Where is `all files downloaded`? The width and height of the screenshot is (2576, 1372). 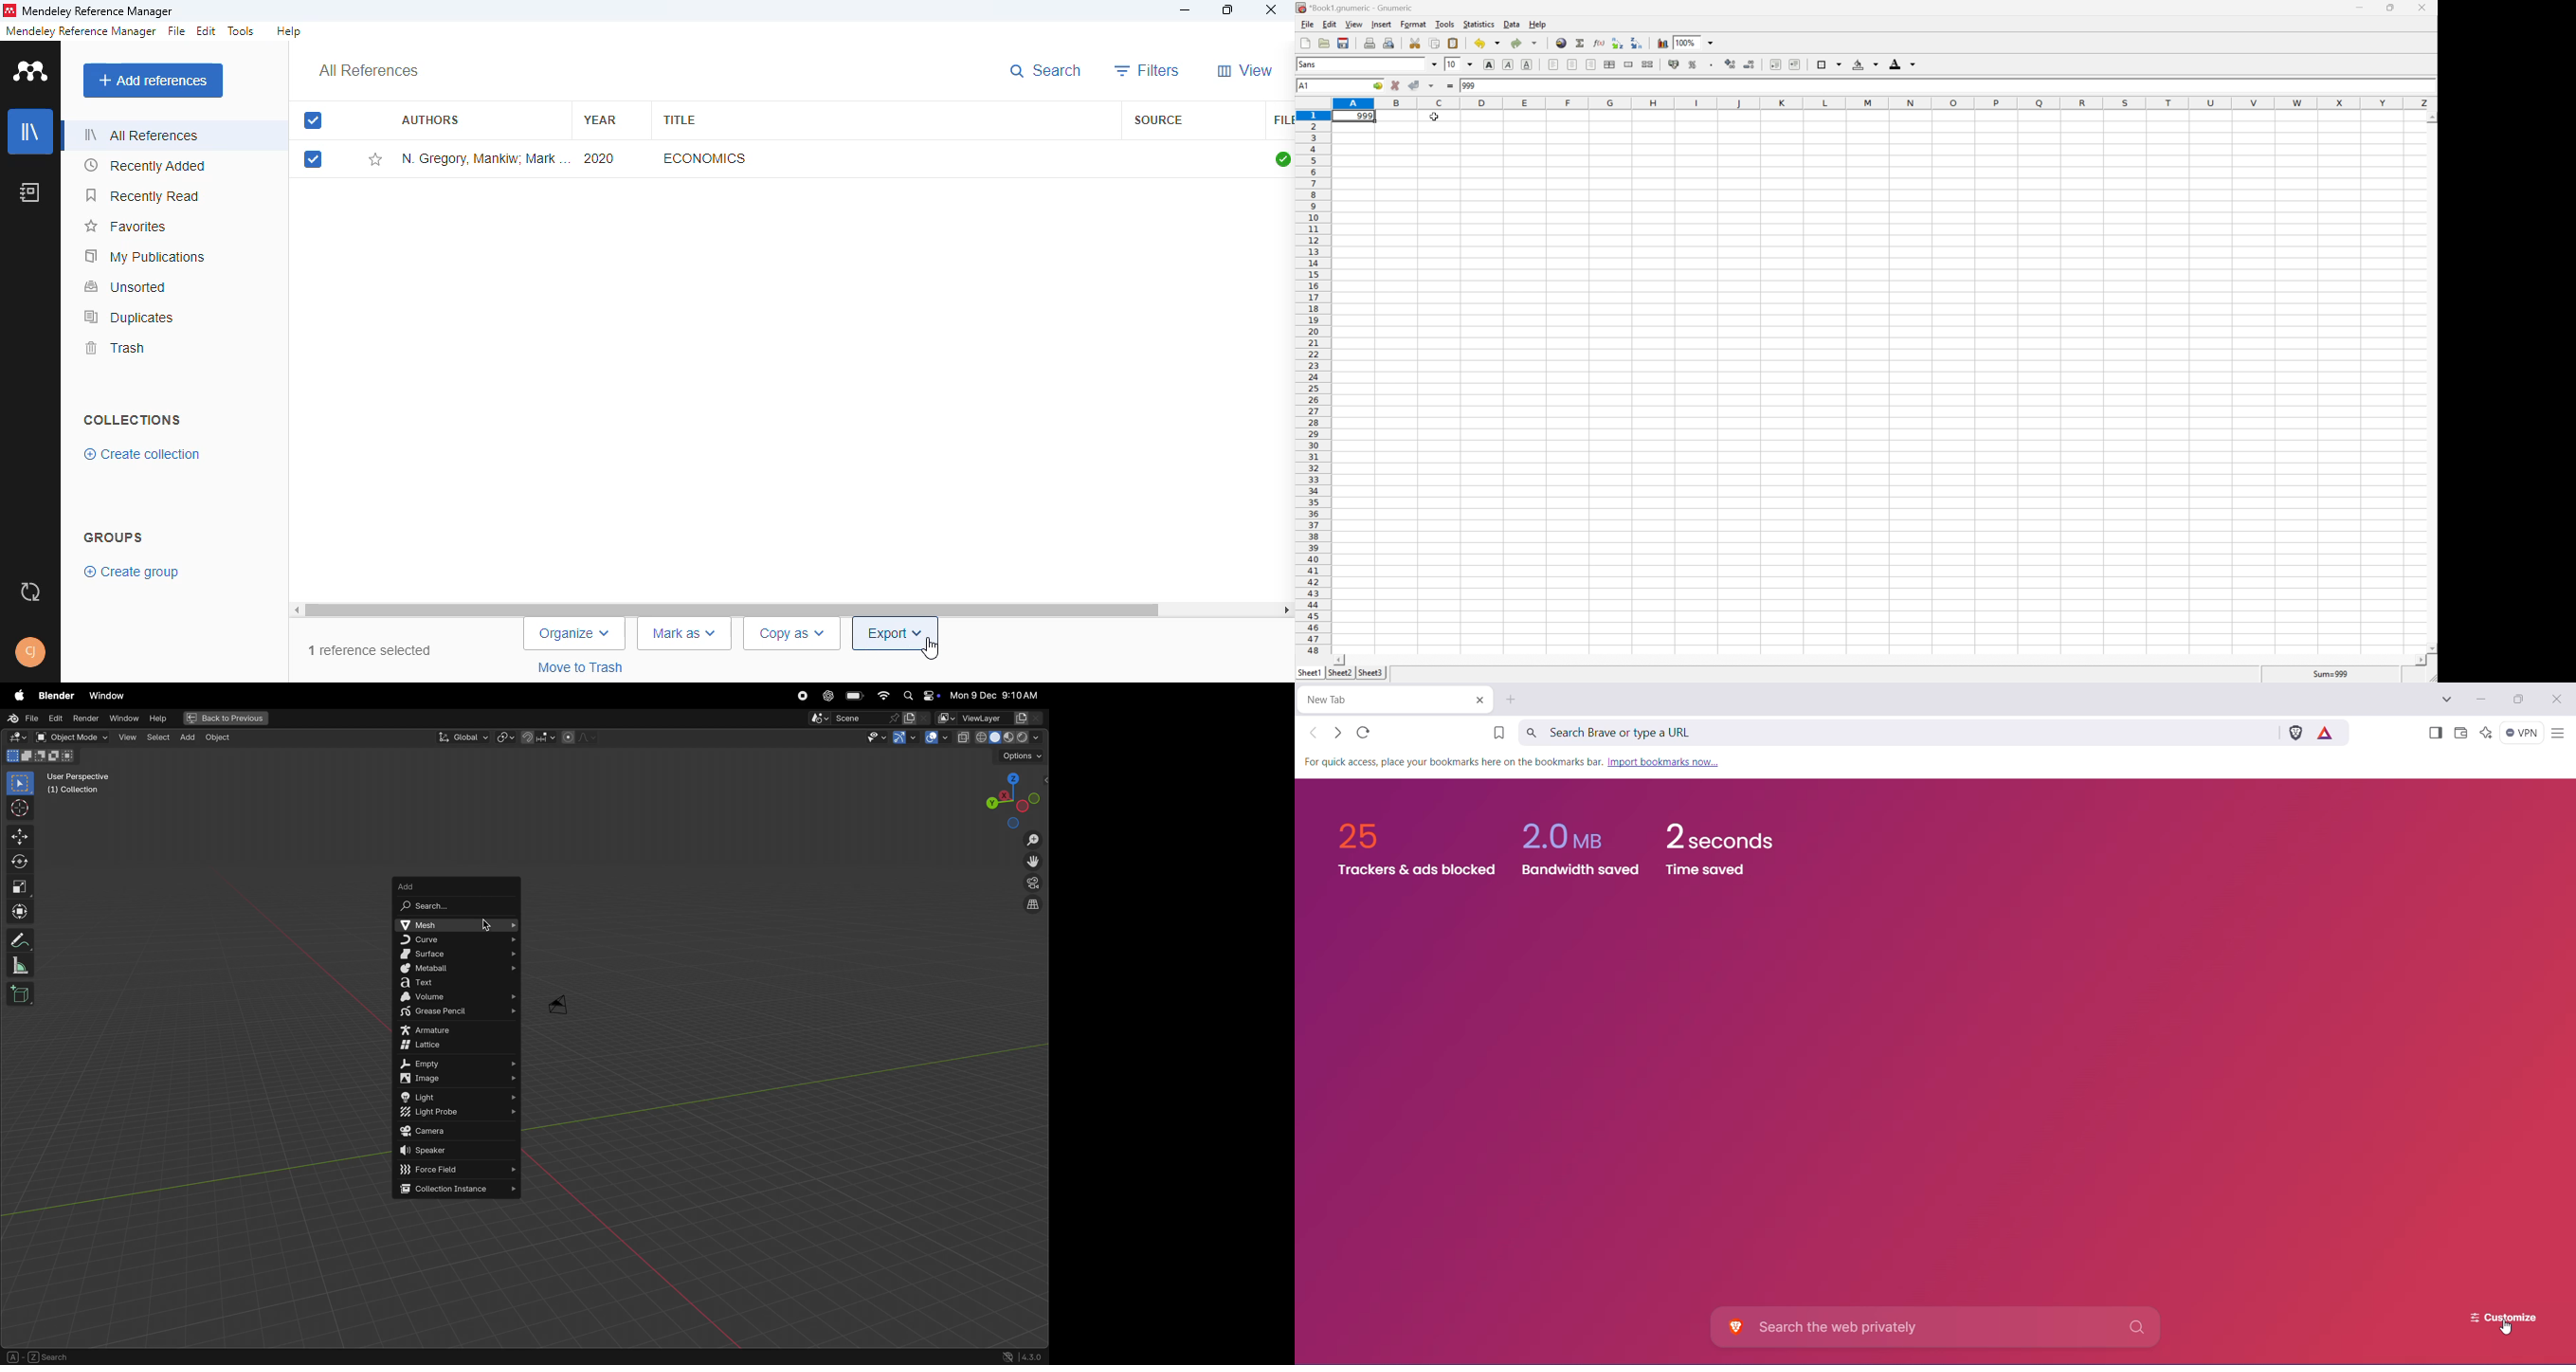
all files downloaded is located at coordinates (1282, 159).